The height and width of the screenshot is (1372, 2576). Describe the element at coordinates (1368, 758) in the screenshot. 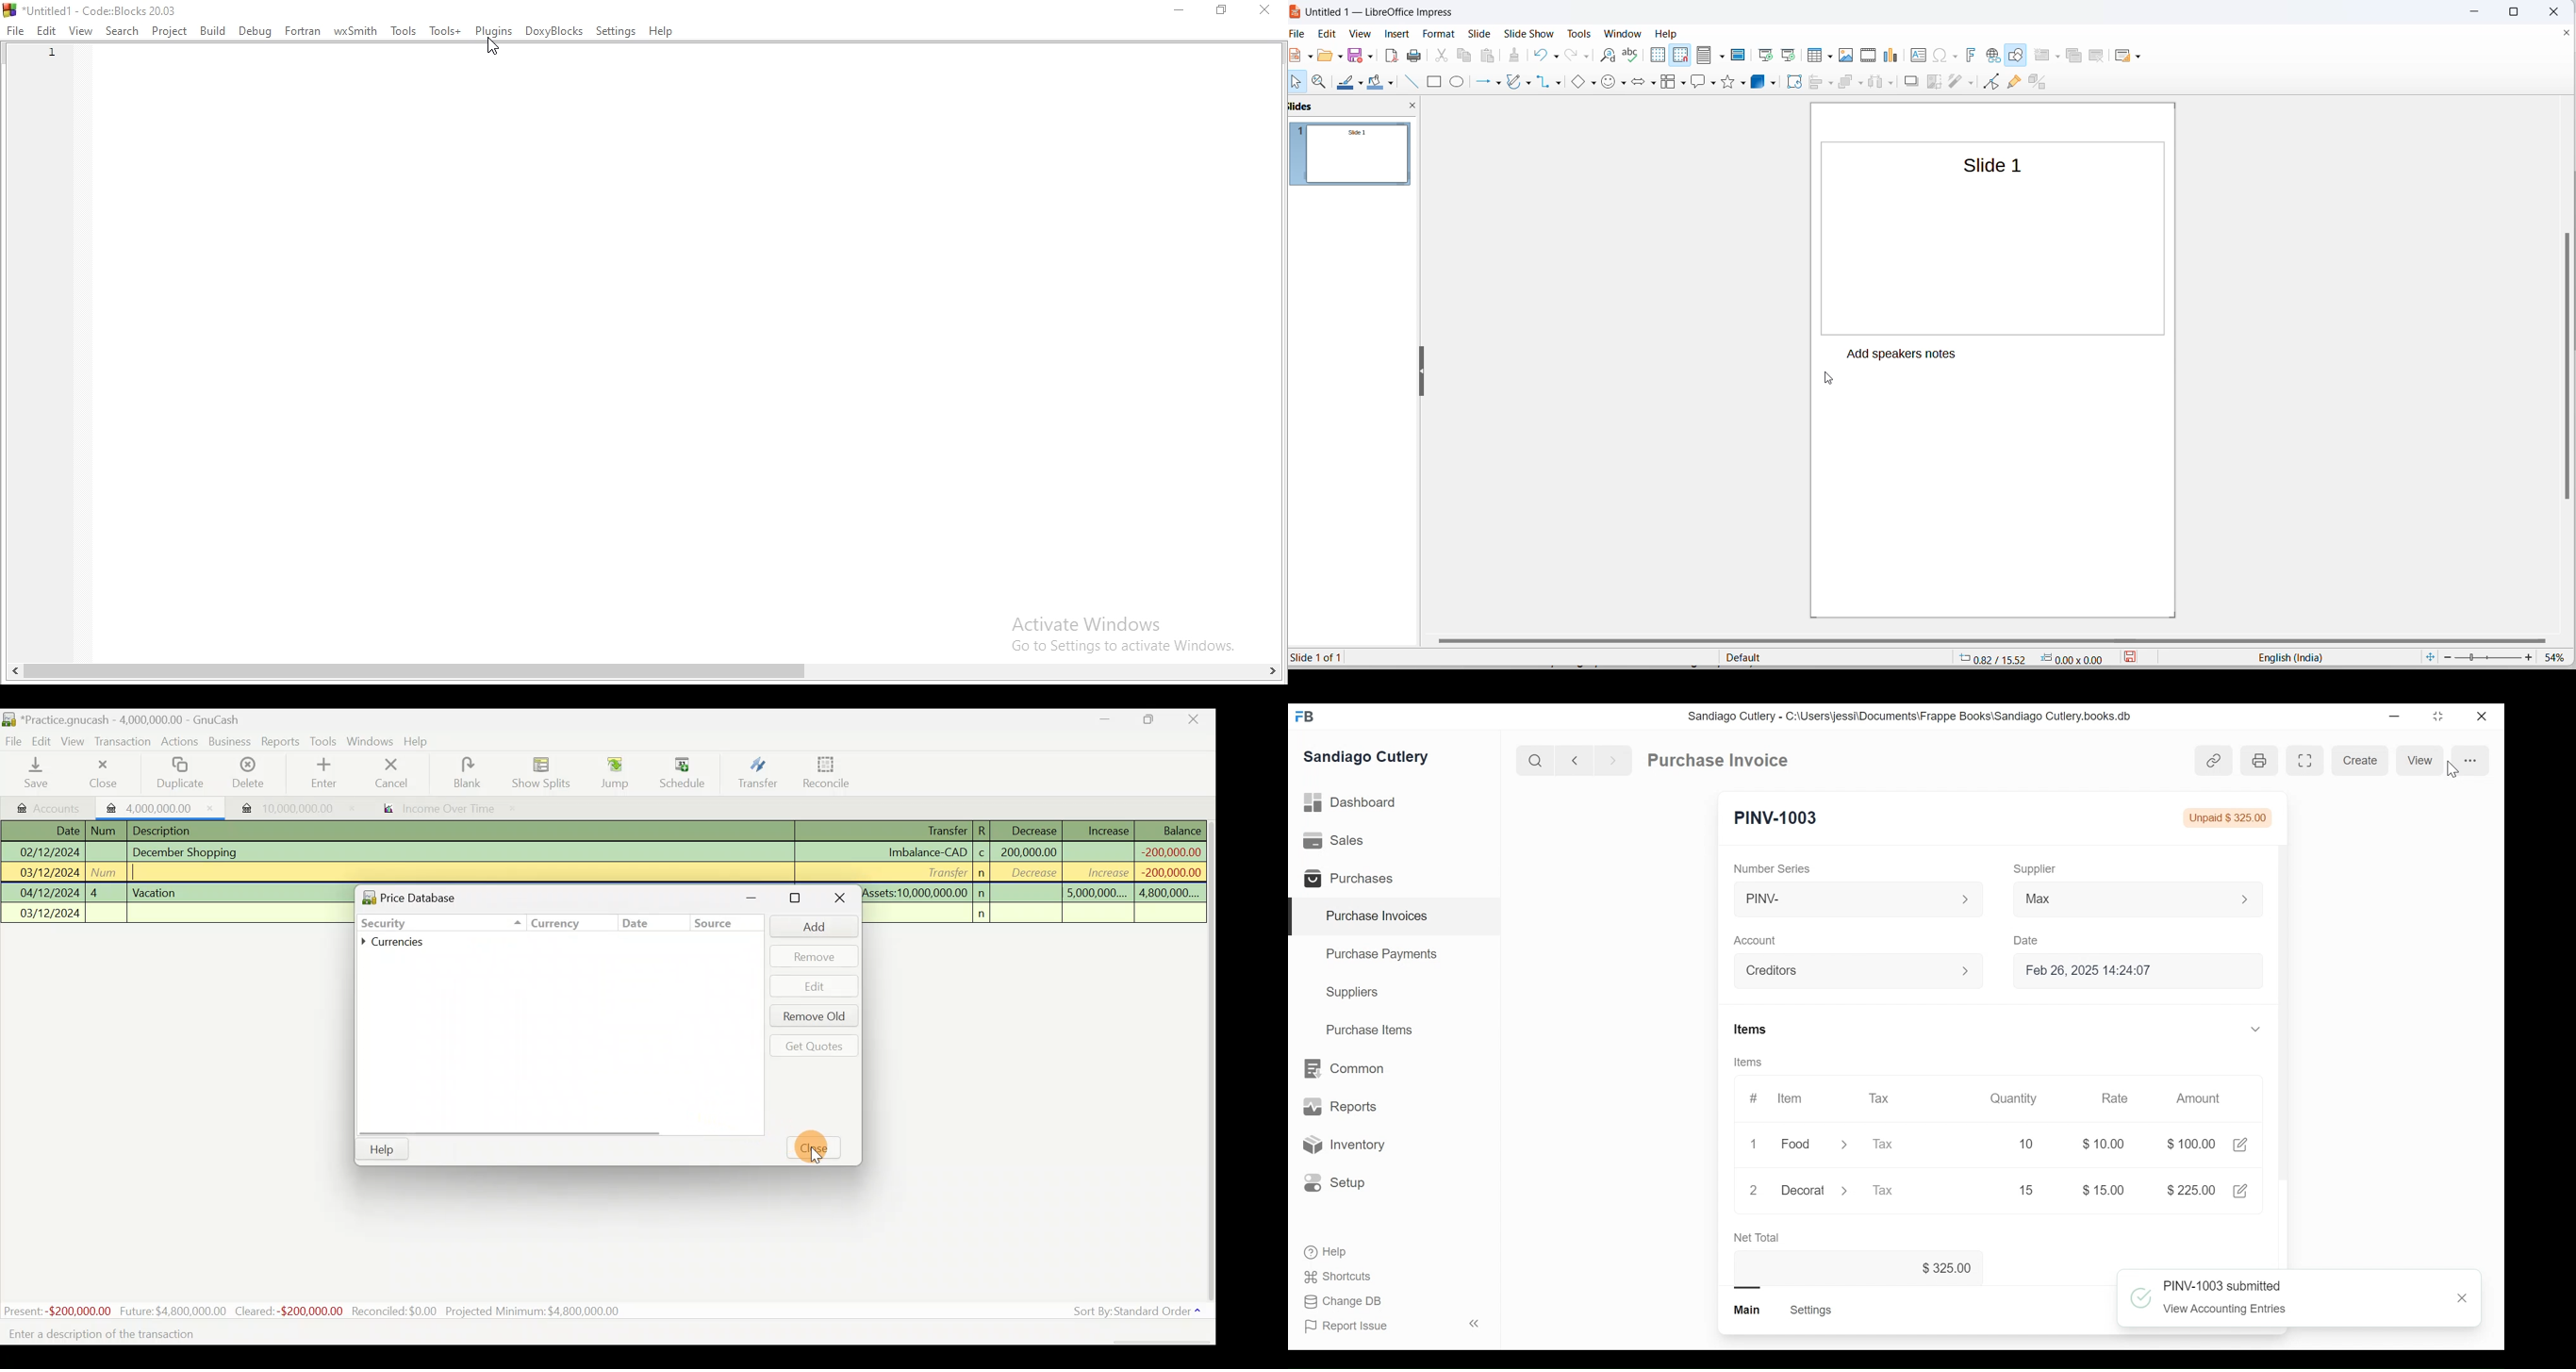

I see `Sandiago Cutlery` at that location.